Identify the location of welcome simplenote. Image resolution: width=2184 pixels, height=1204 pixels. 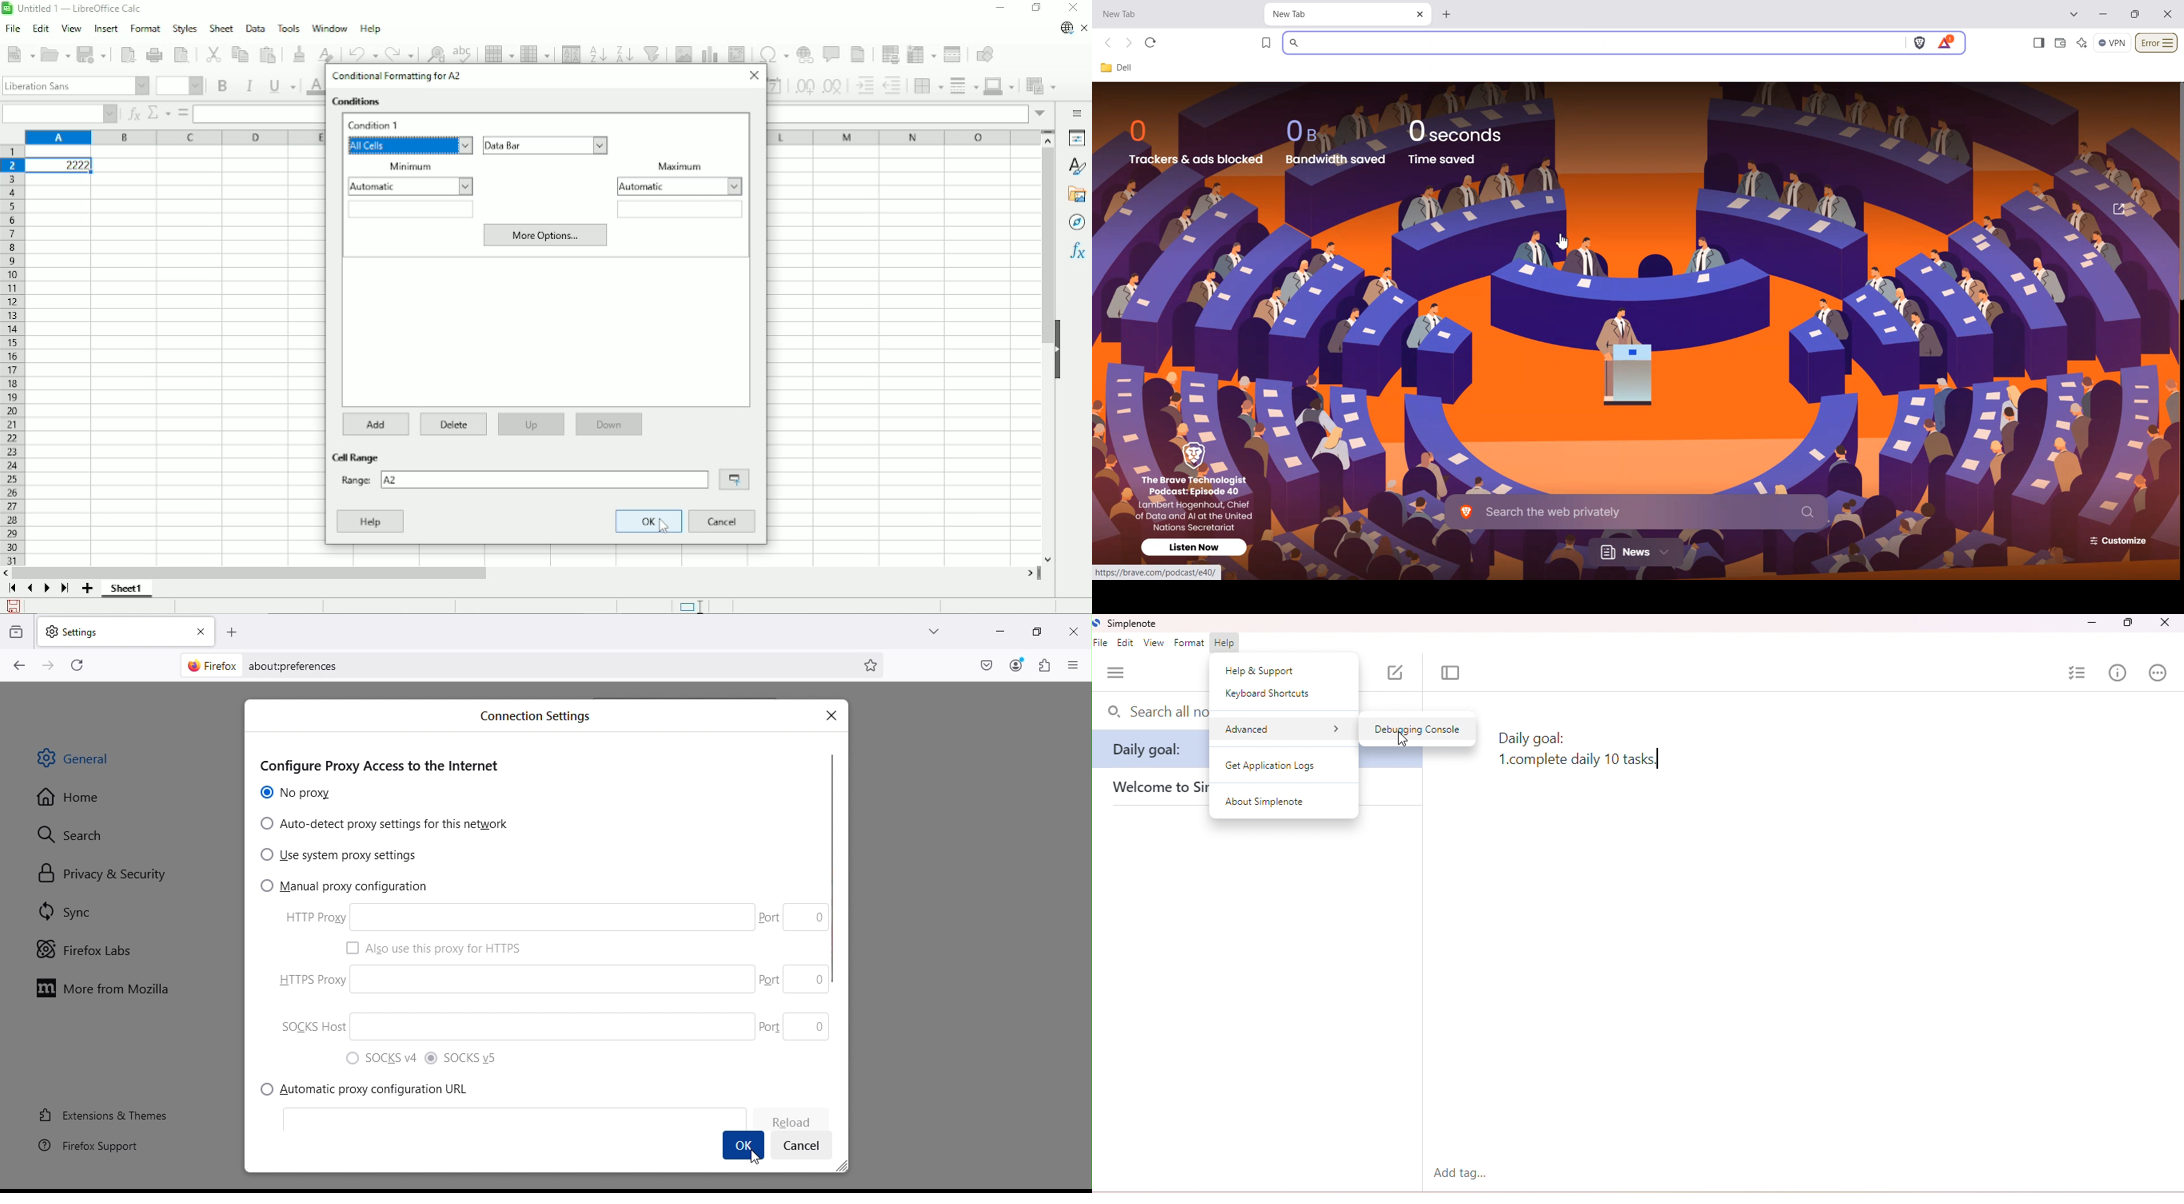
(1156, 788).